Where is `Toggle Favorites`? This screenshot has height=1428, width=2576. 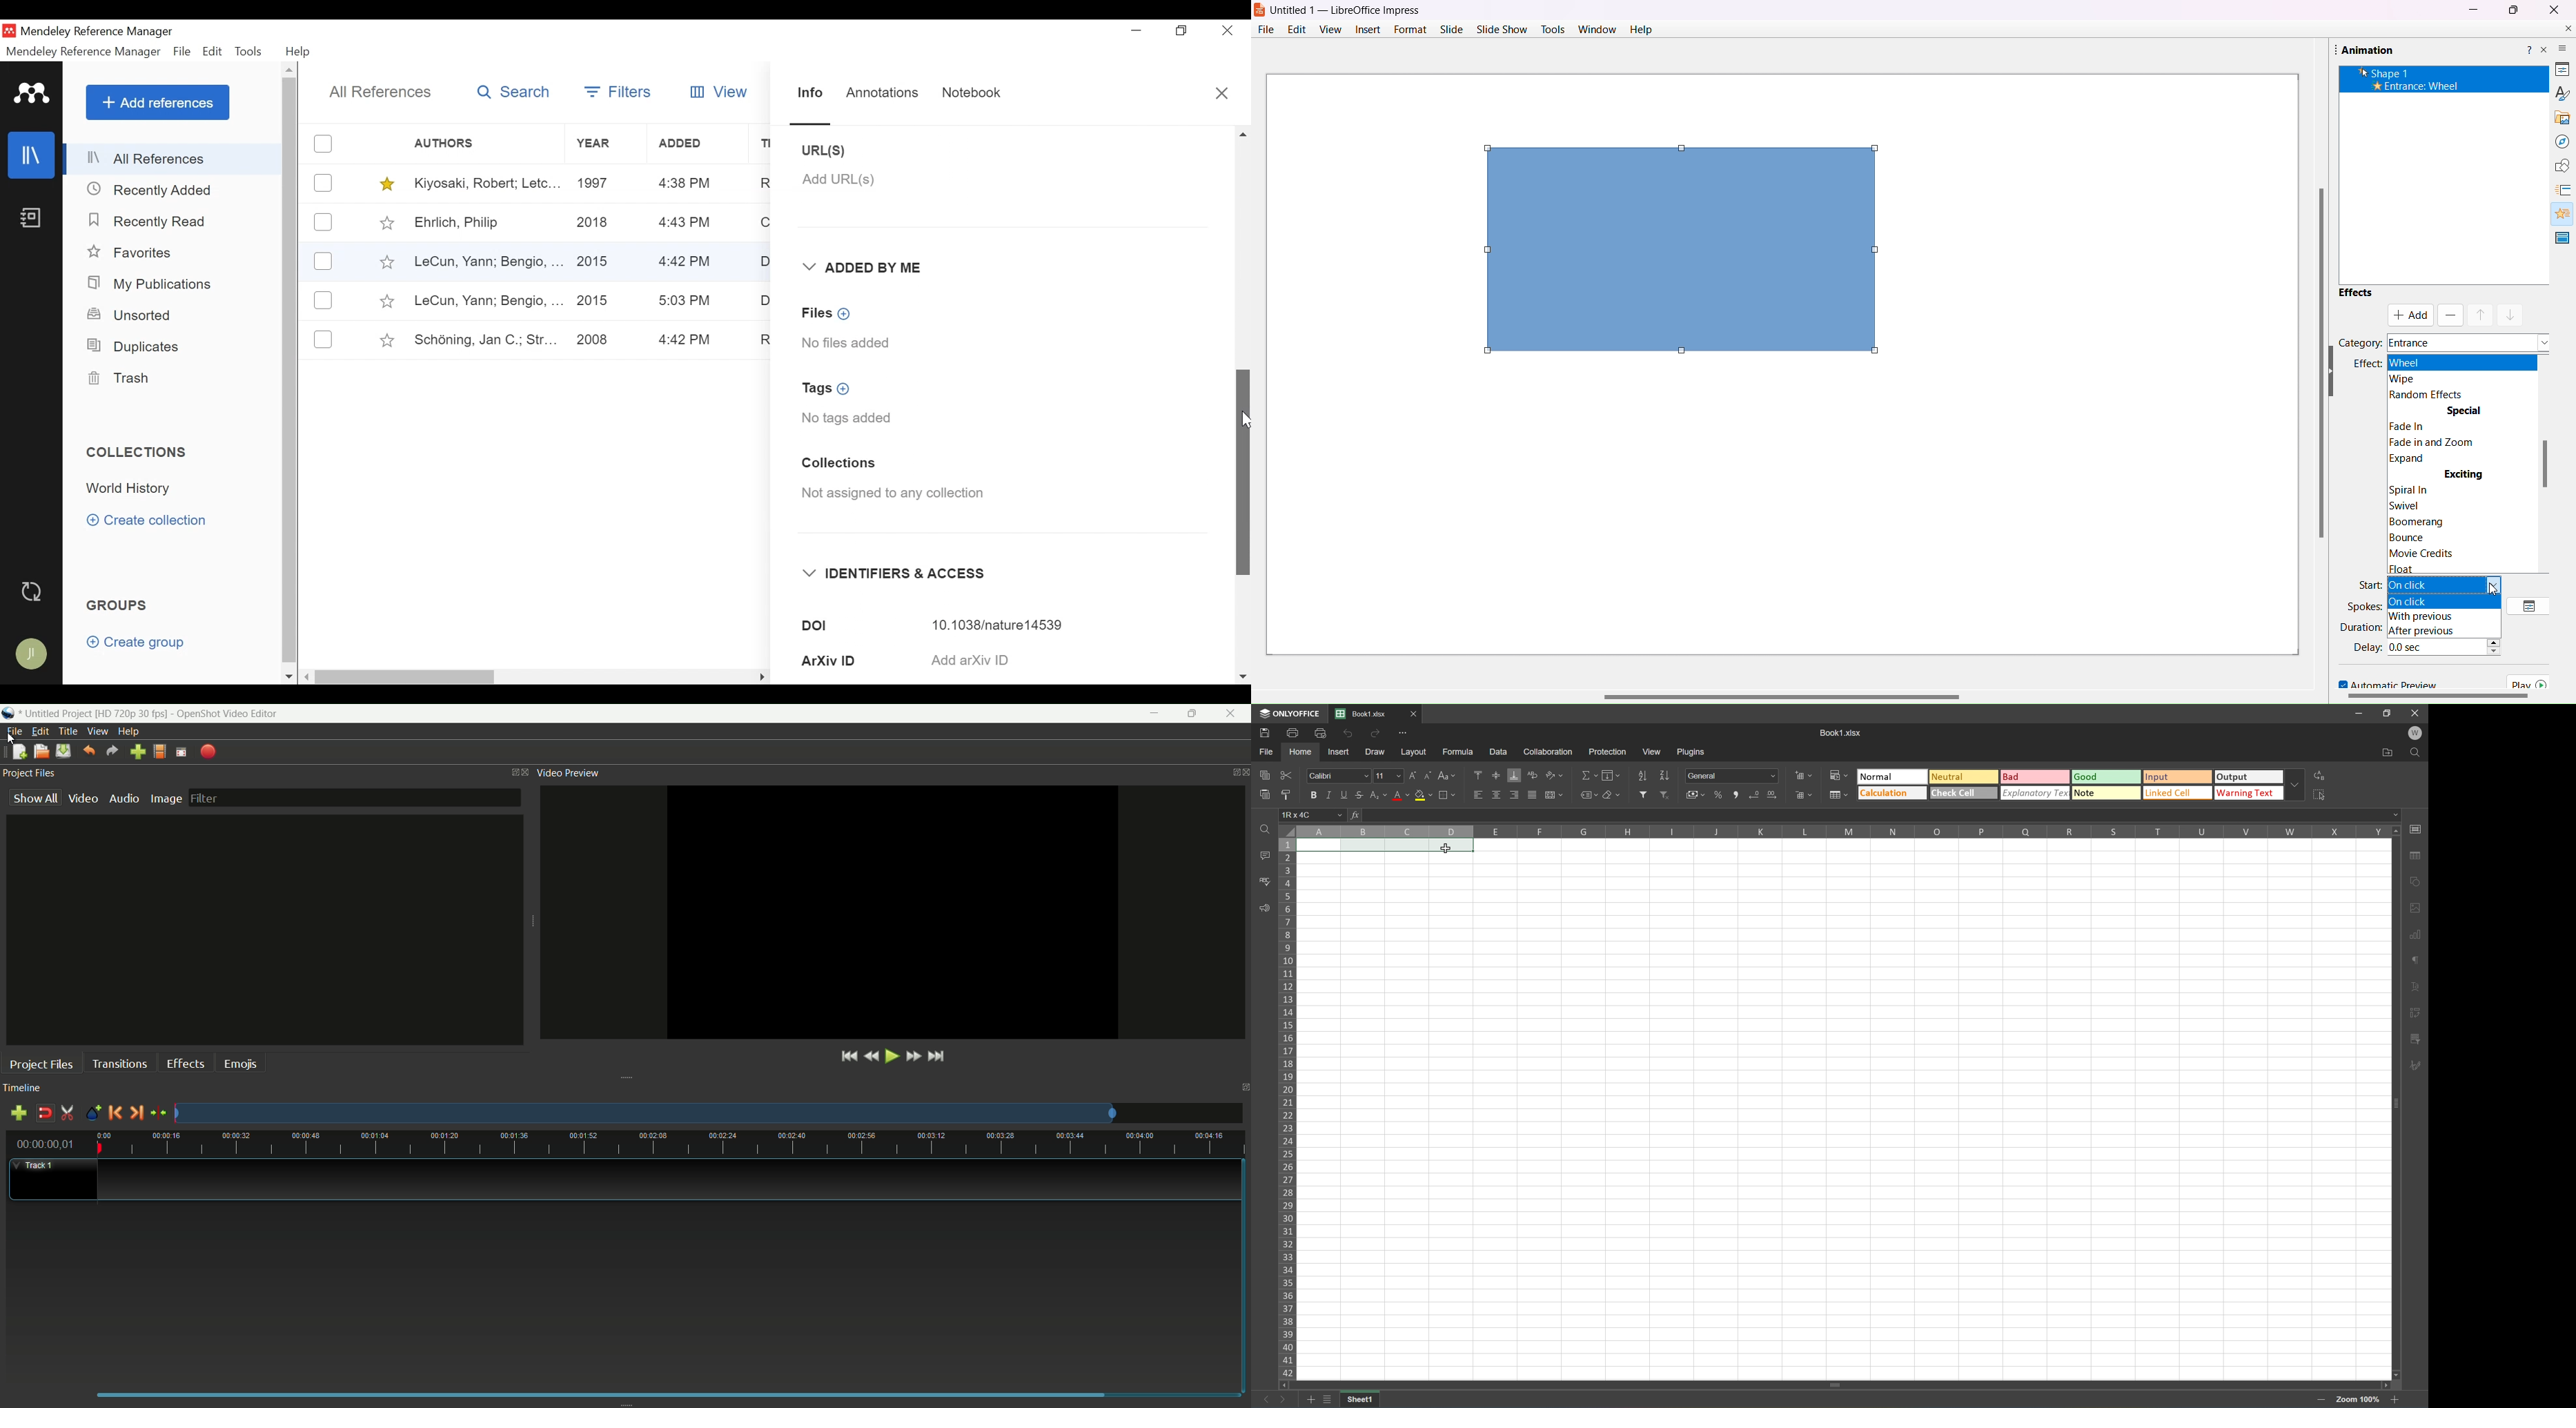
Toggle Favorites is located at coordinates (386, 261).